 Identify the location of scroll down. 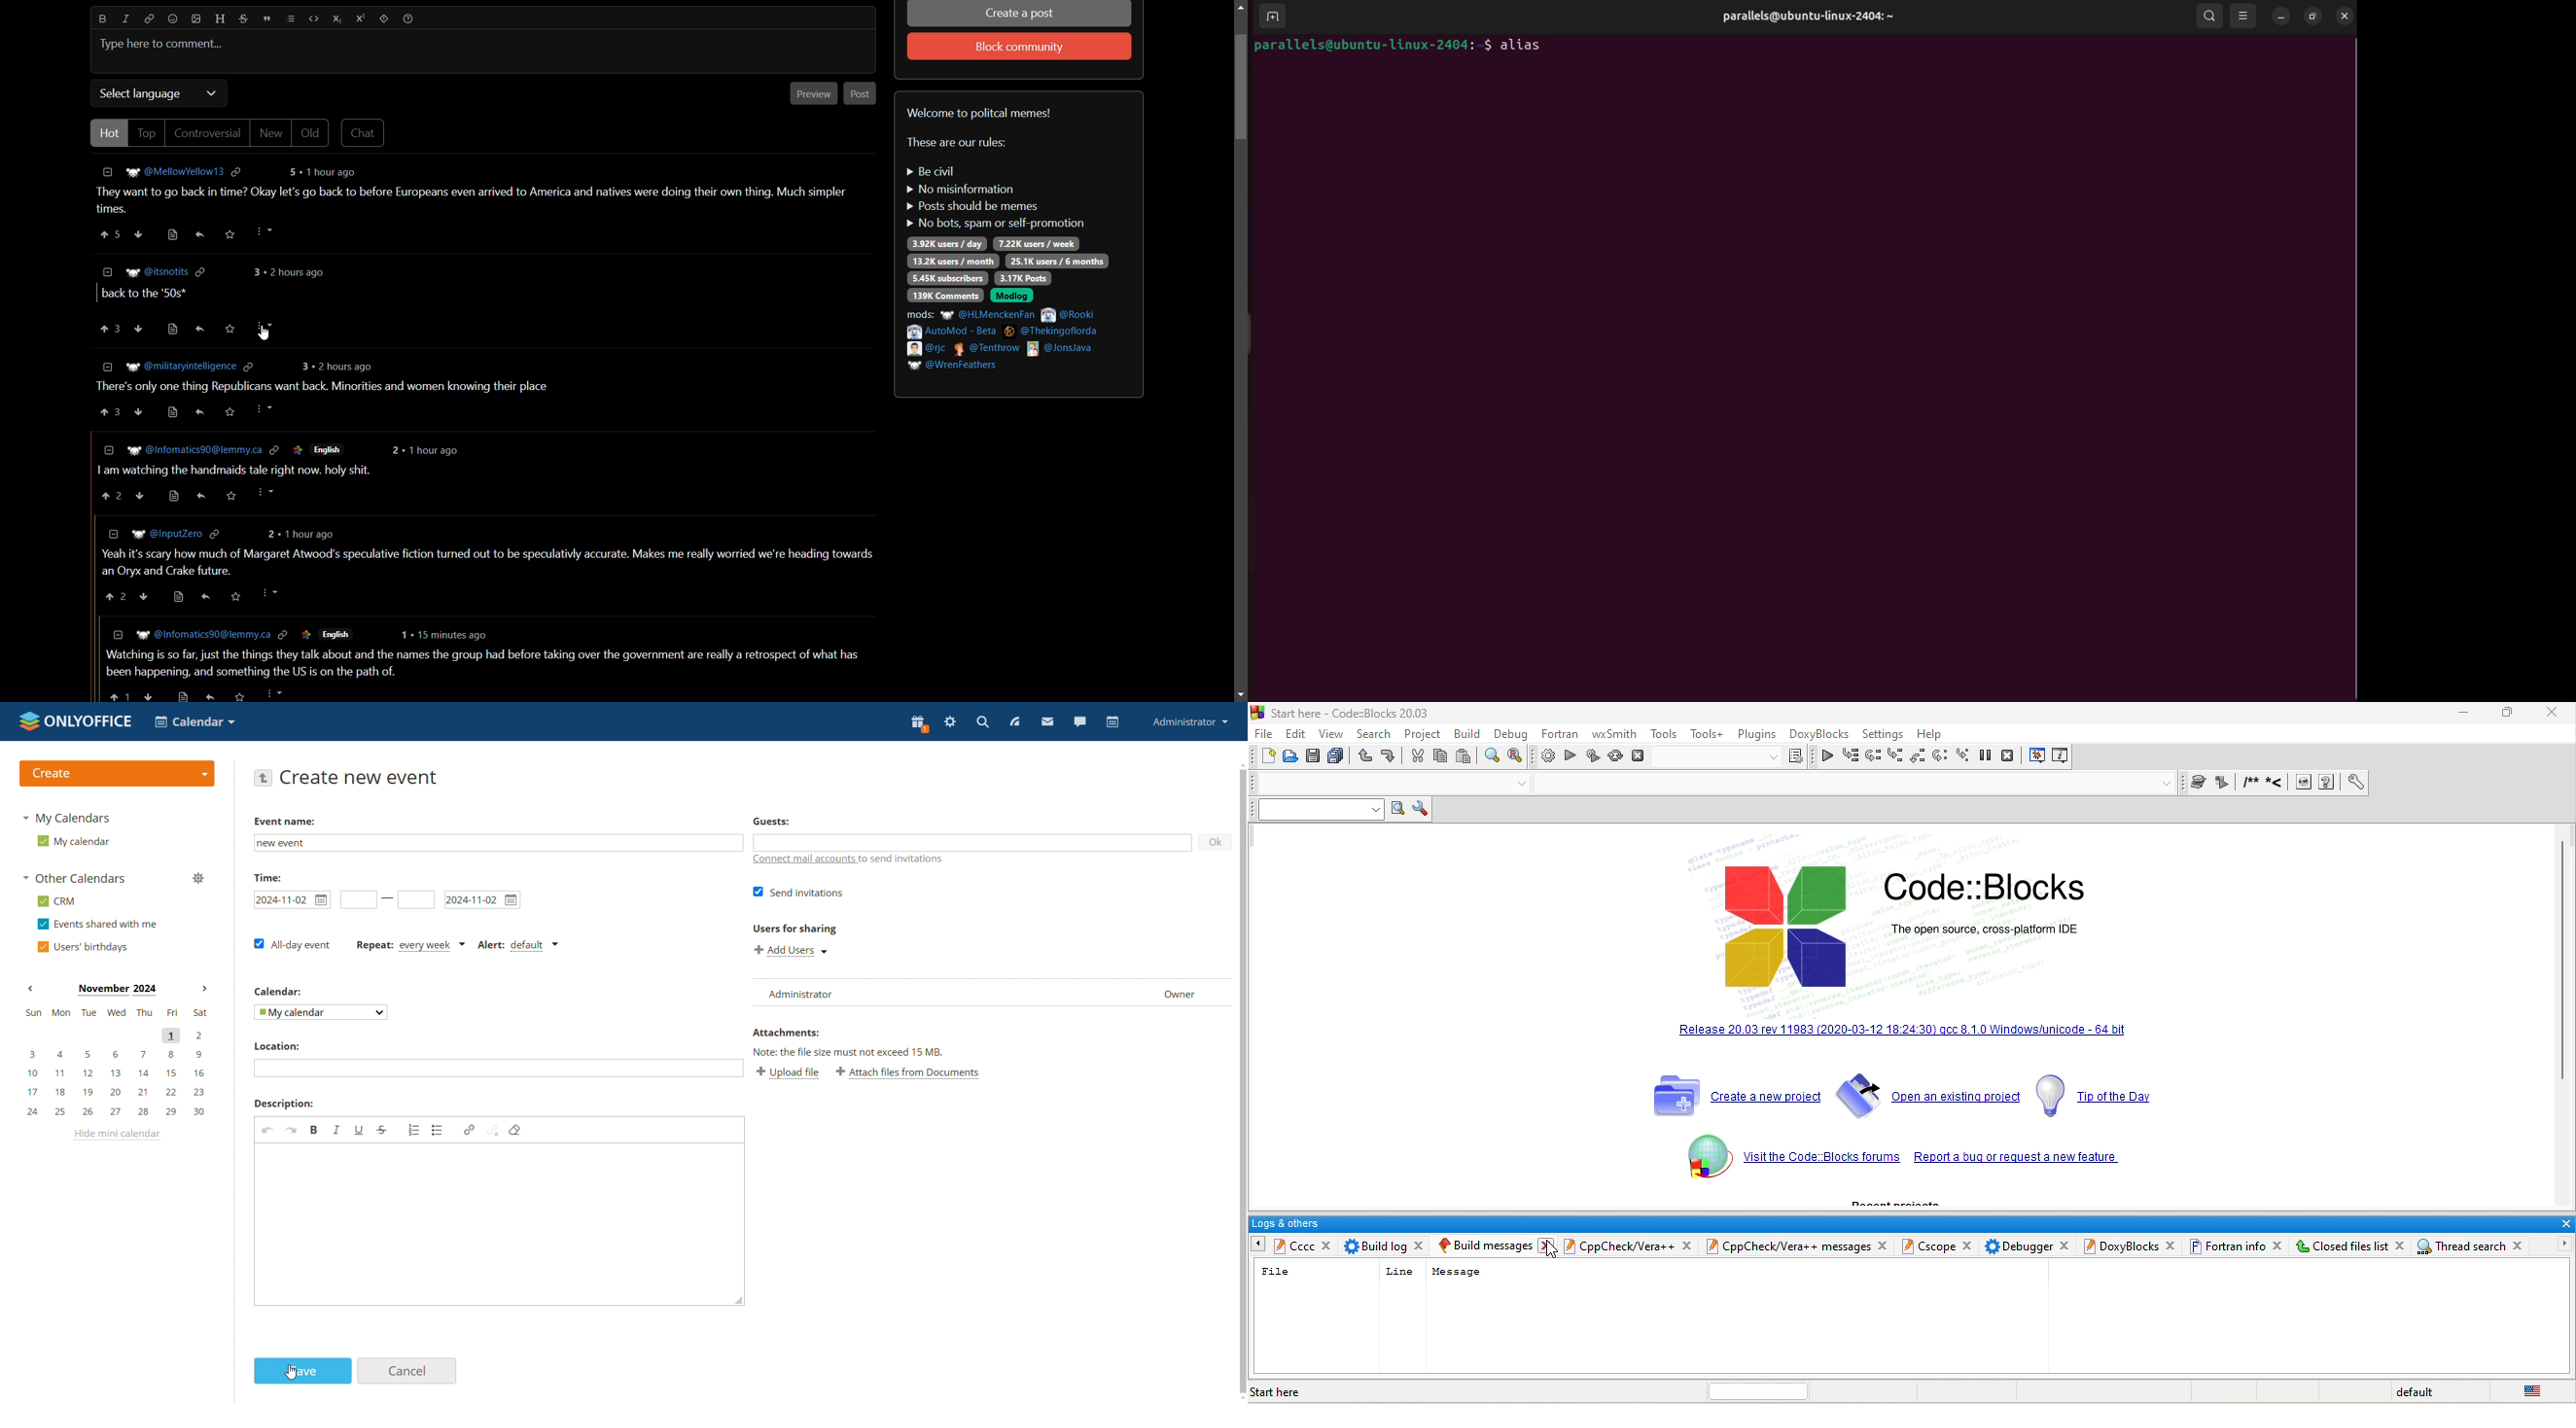
(1240, 1399).